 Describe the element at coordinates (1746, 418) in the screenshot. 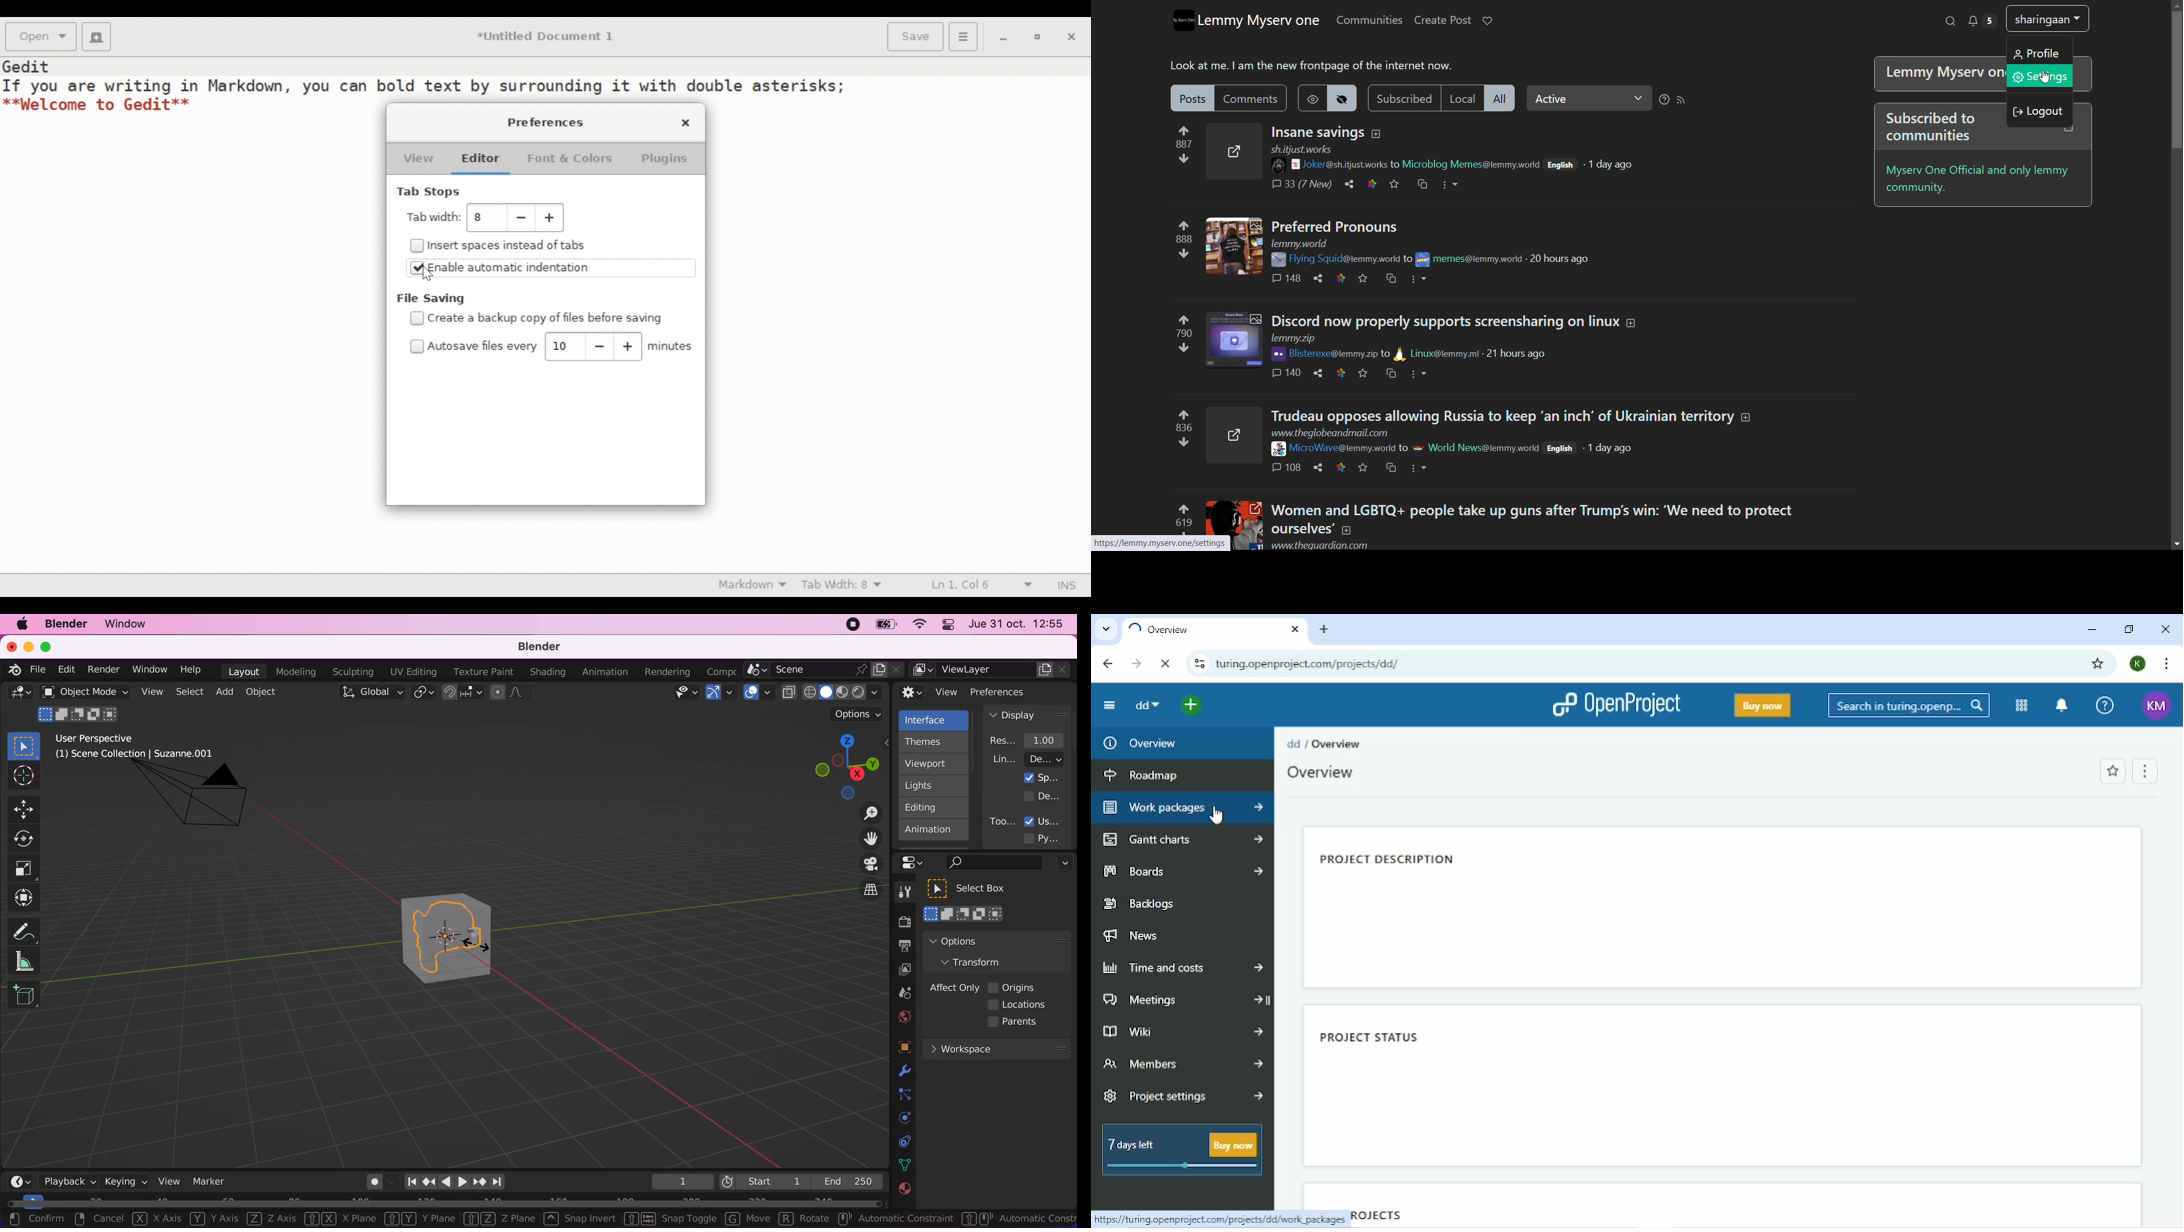

I see `expand` at that location.